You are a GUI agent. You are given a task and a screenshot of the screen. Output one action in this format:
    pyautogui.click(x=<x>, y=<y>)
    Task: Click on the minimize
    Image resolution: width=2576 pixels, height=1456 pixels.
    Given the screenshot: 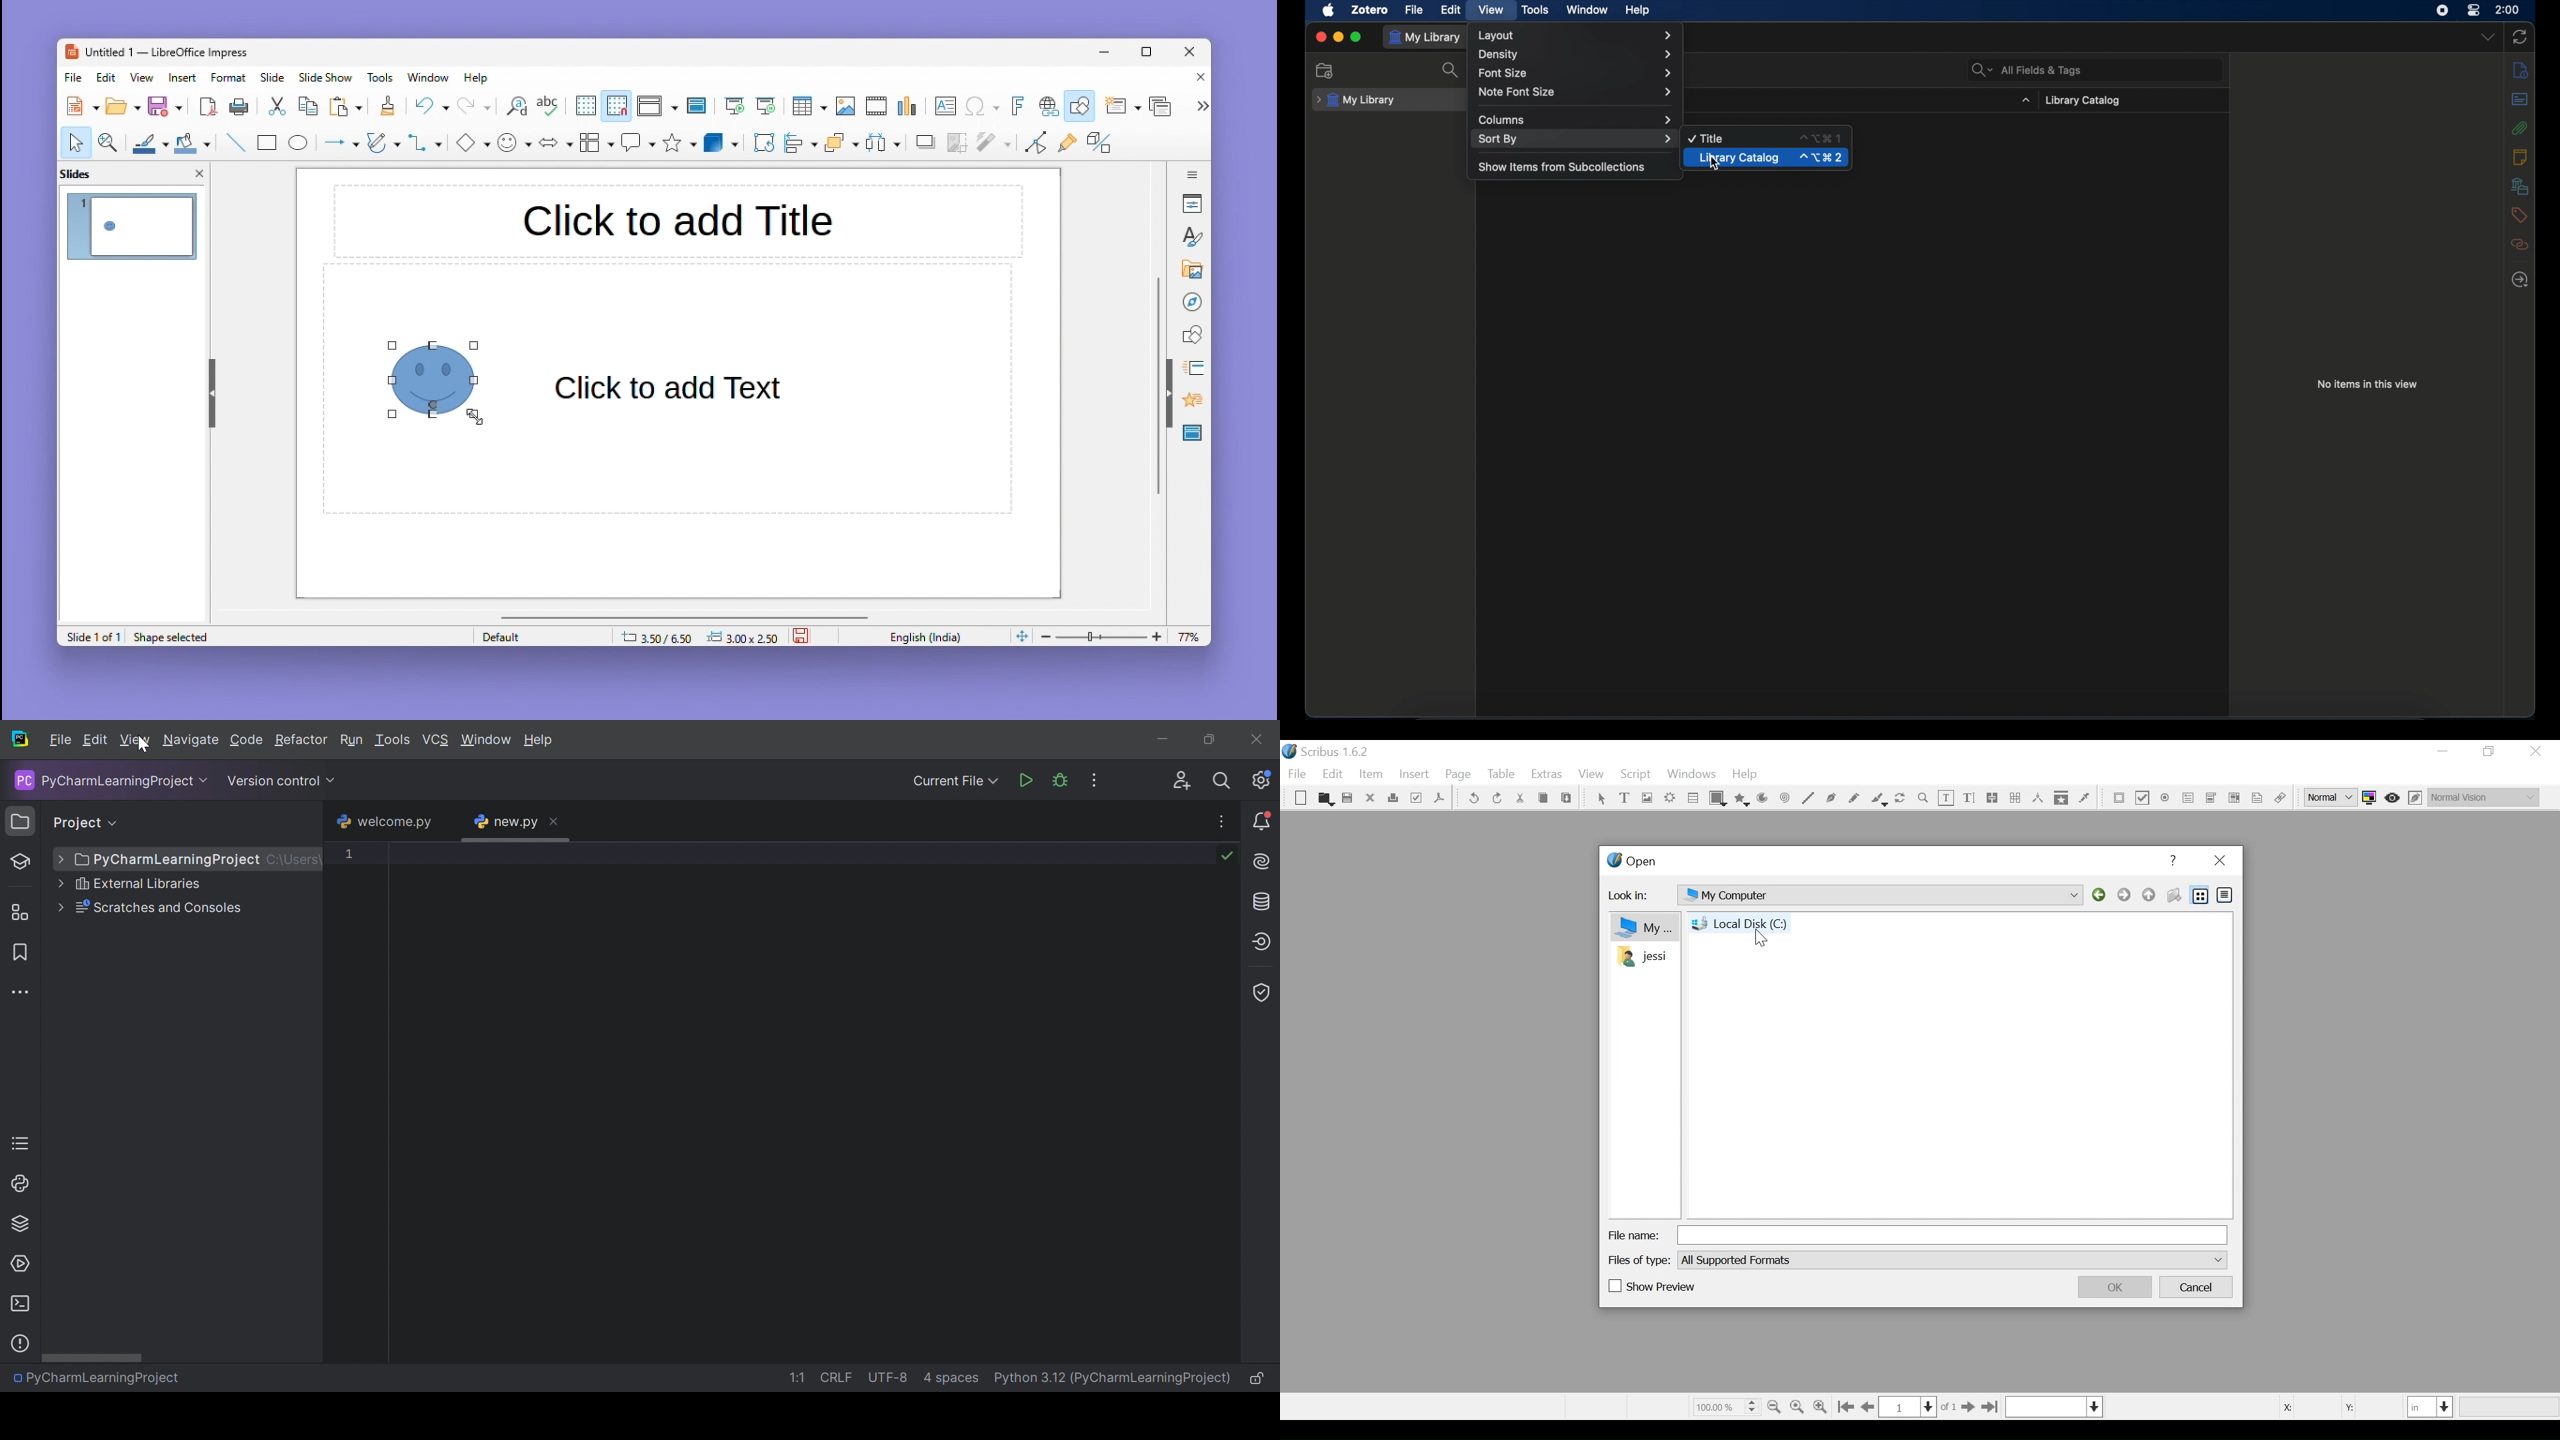 What is the action you would take?
    pyautogui.click(x=1337, y=36)
    